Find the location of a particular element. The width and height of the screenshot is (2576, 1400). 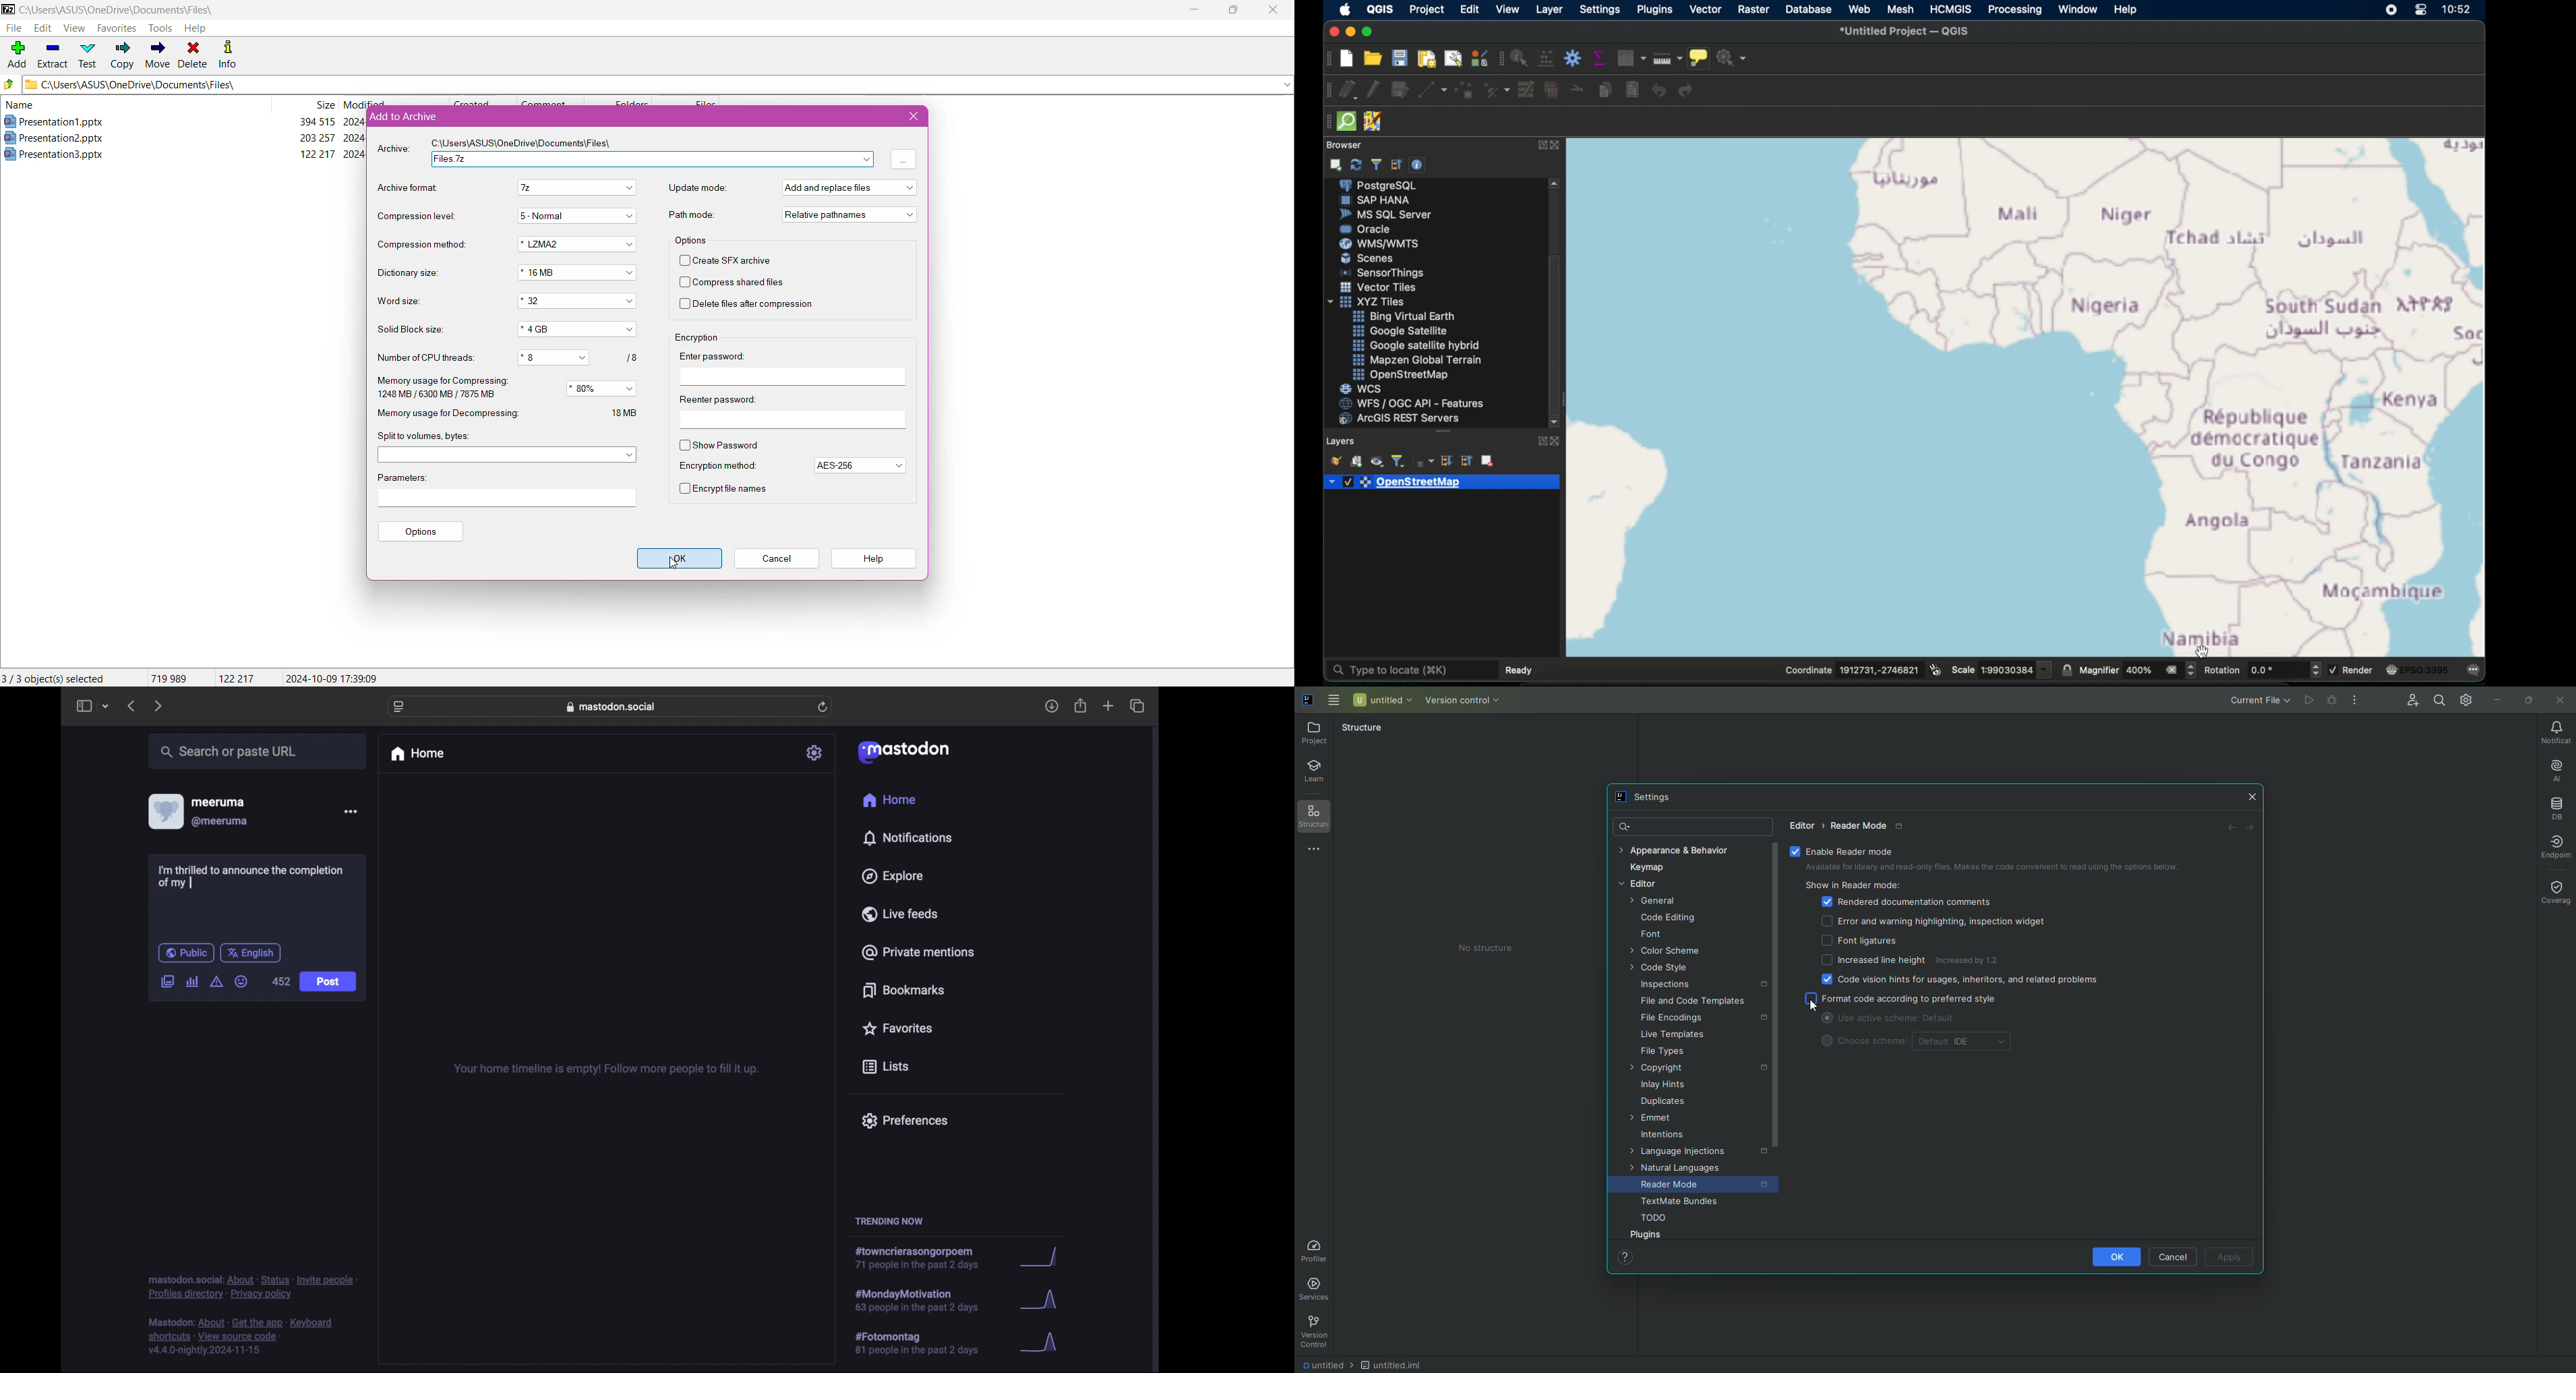

filter browser is located at coordinates (1375, 165).